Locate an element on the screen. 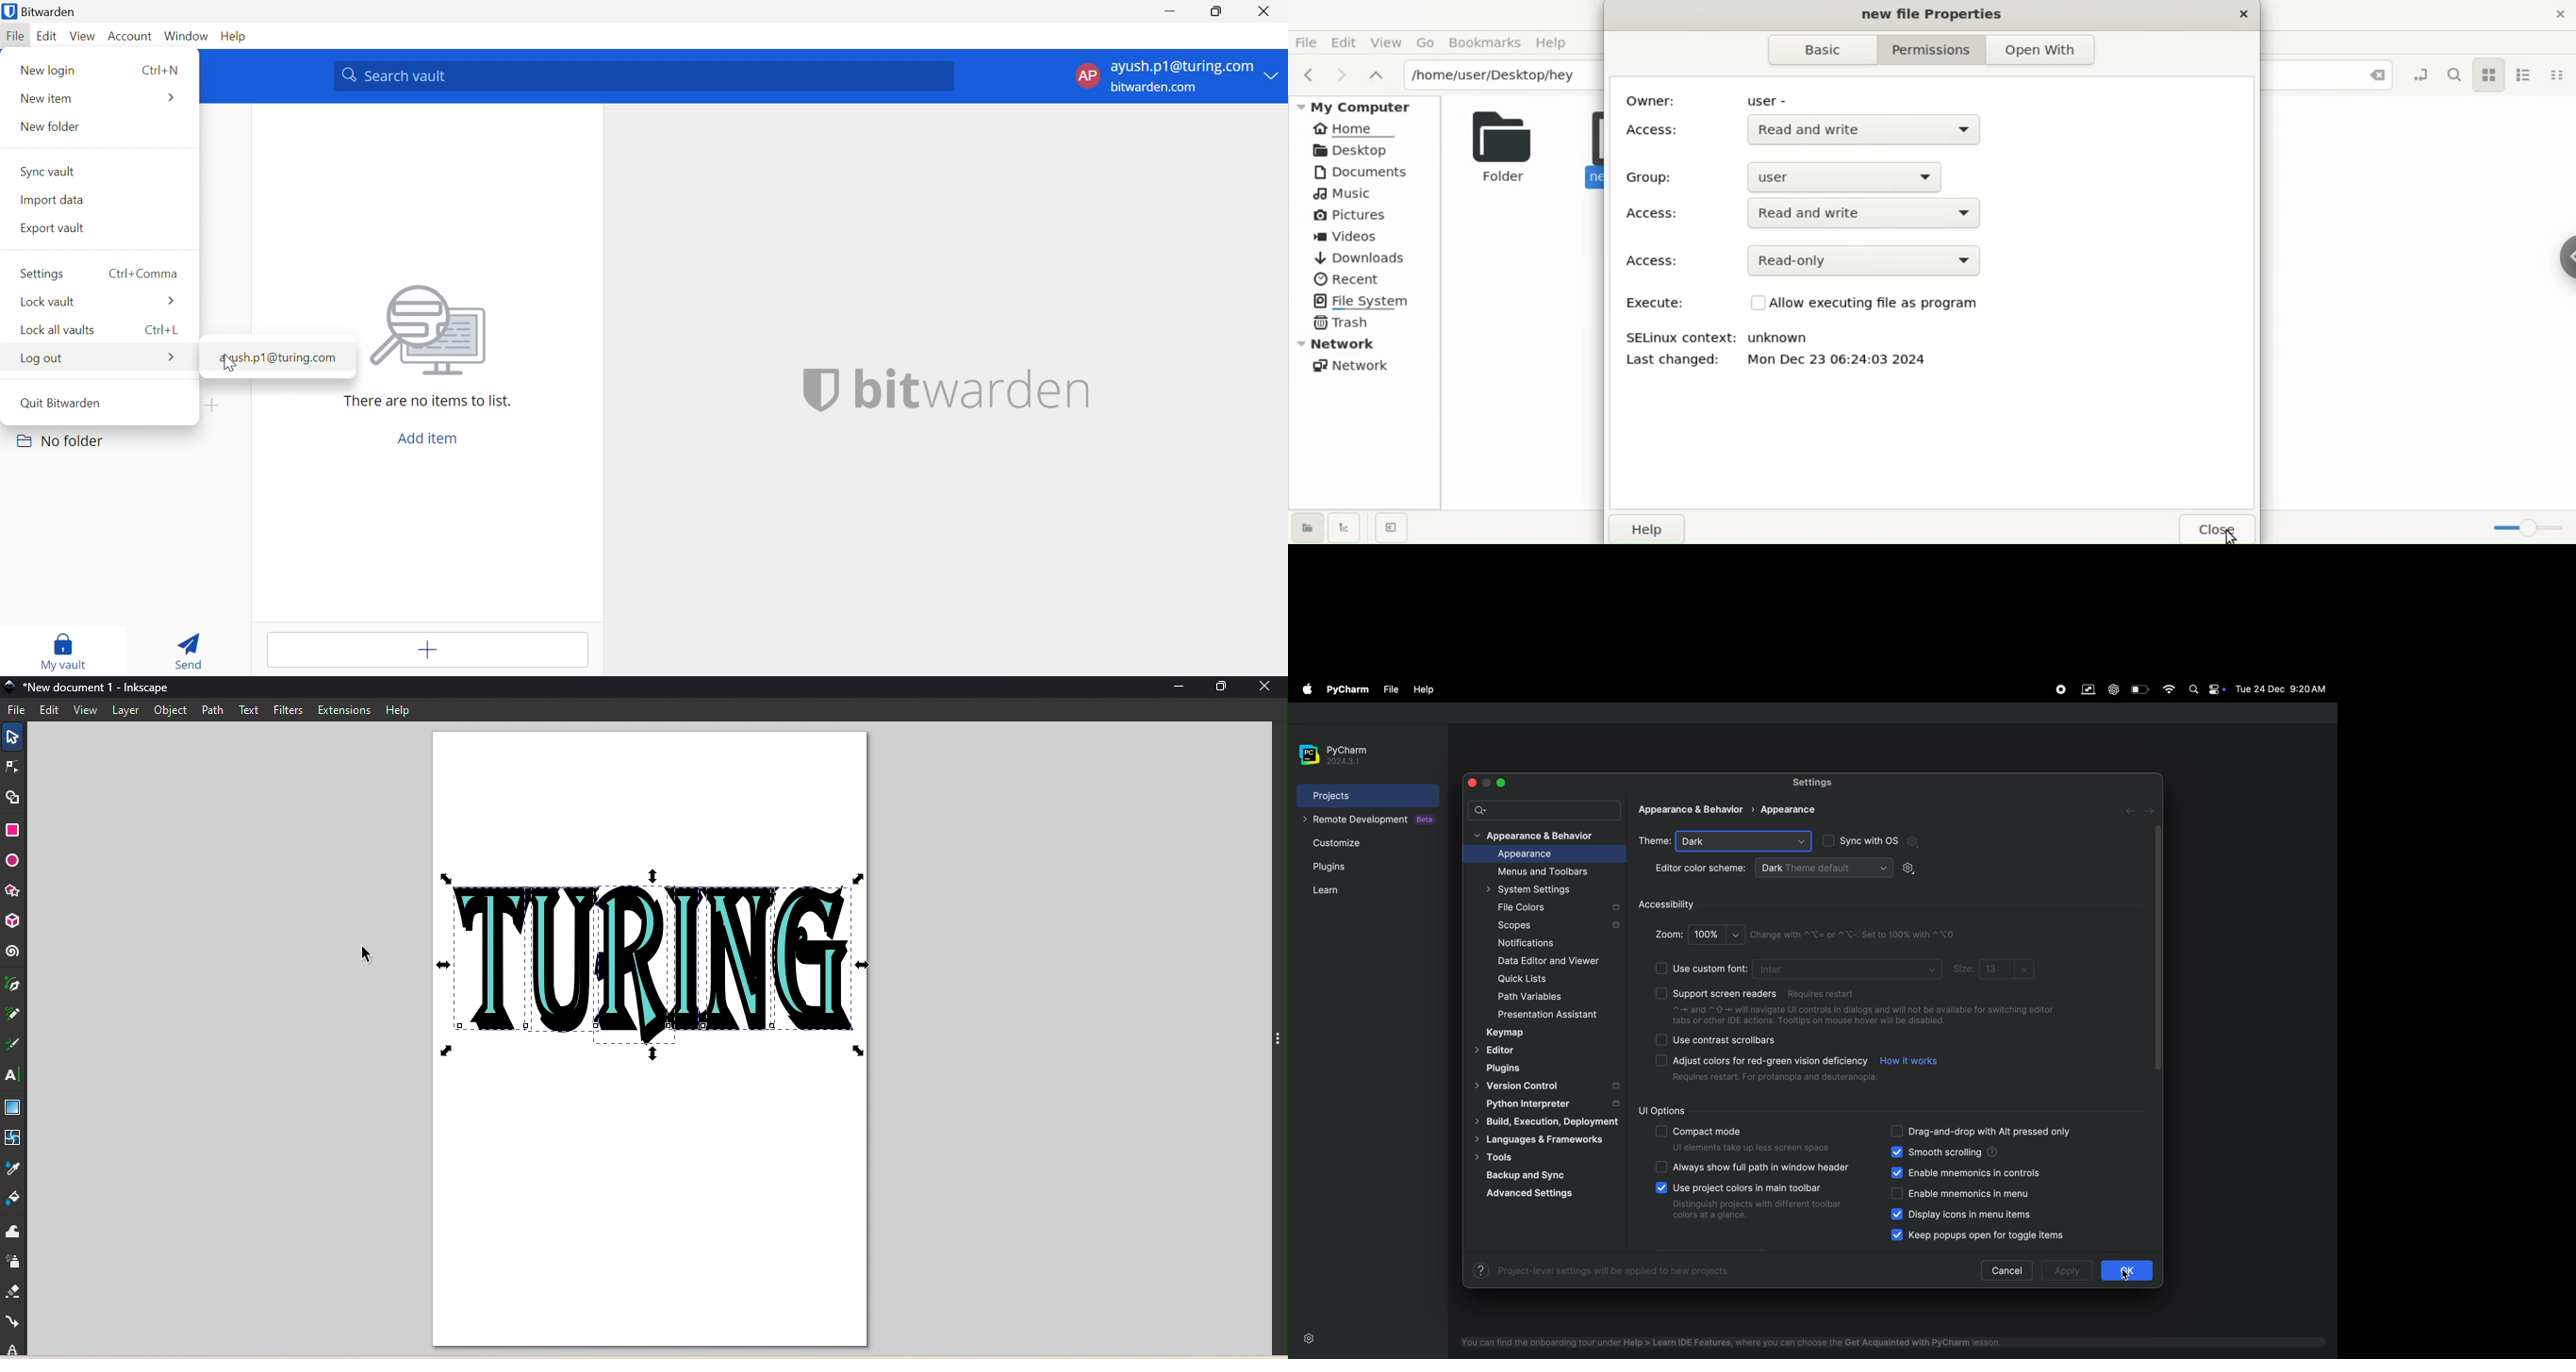 This screenshot has width=2576, height=1372. Close is located at coordinates (1265, 12).